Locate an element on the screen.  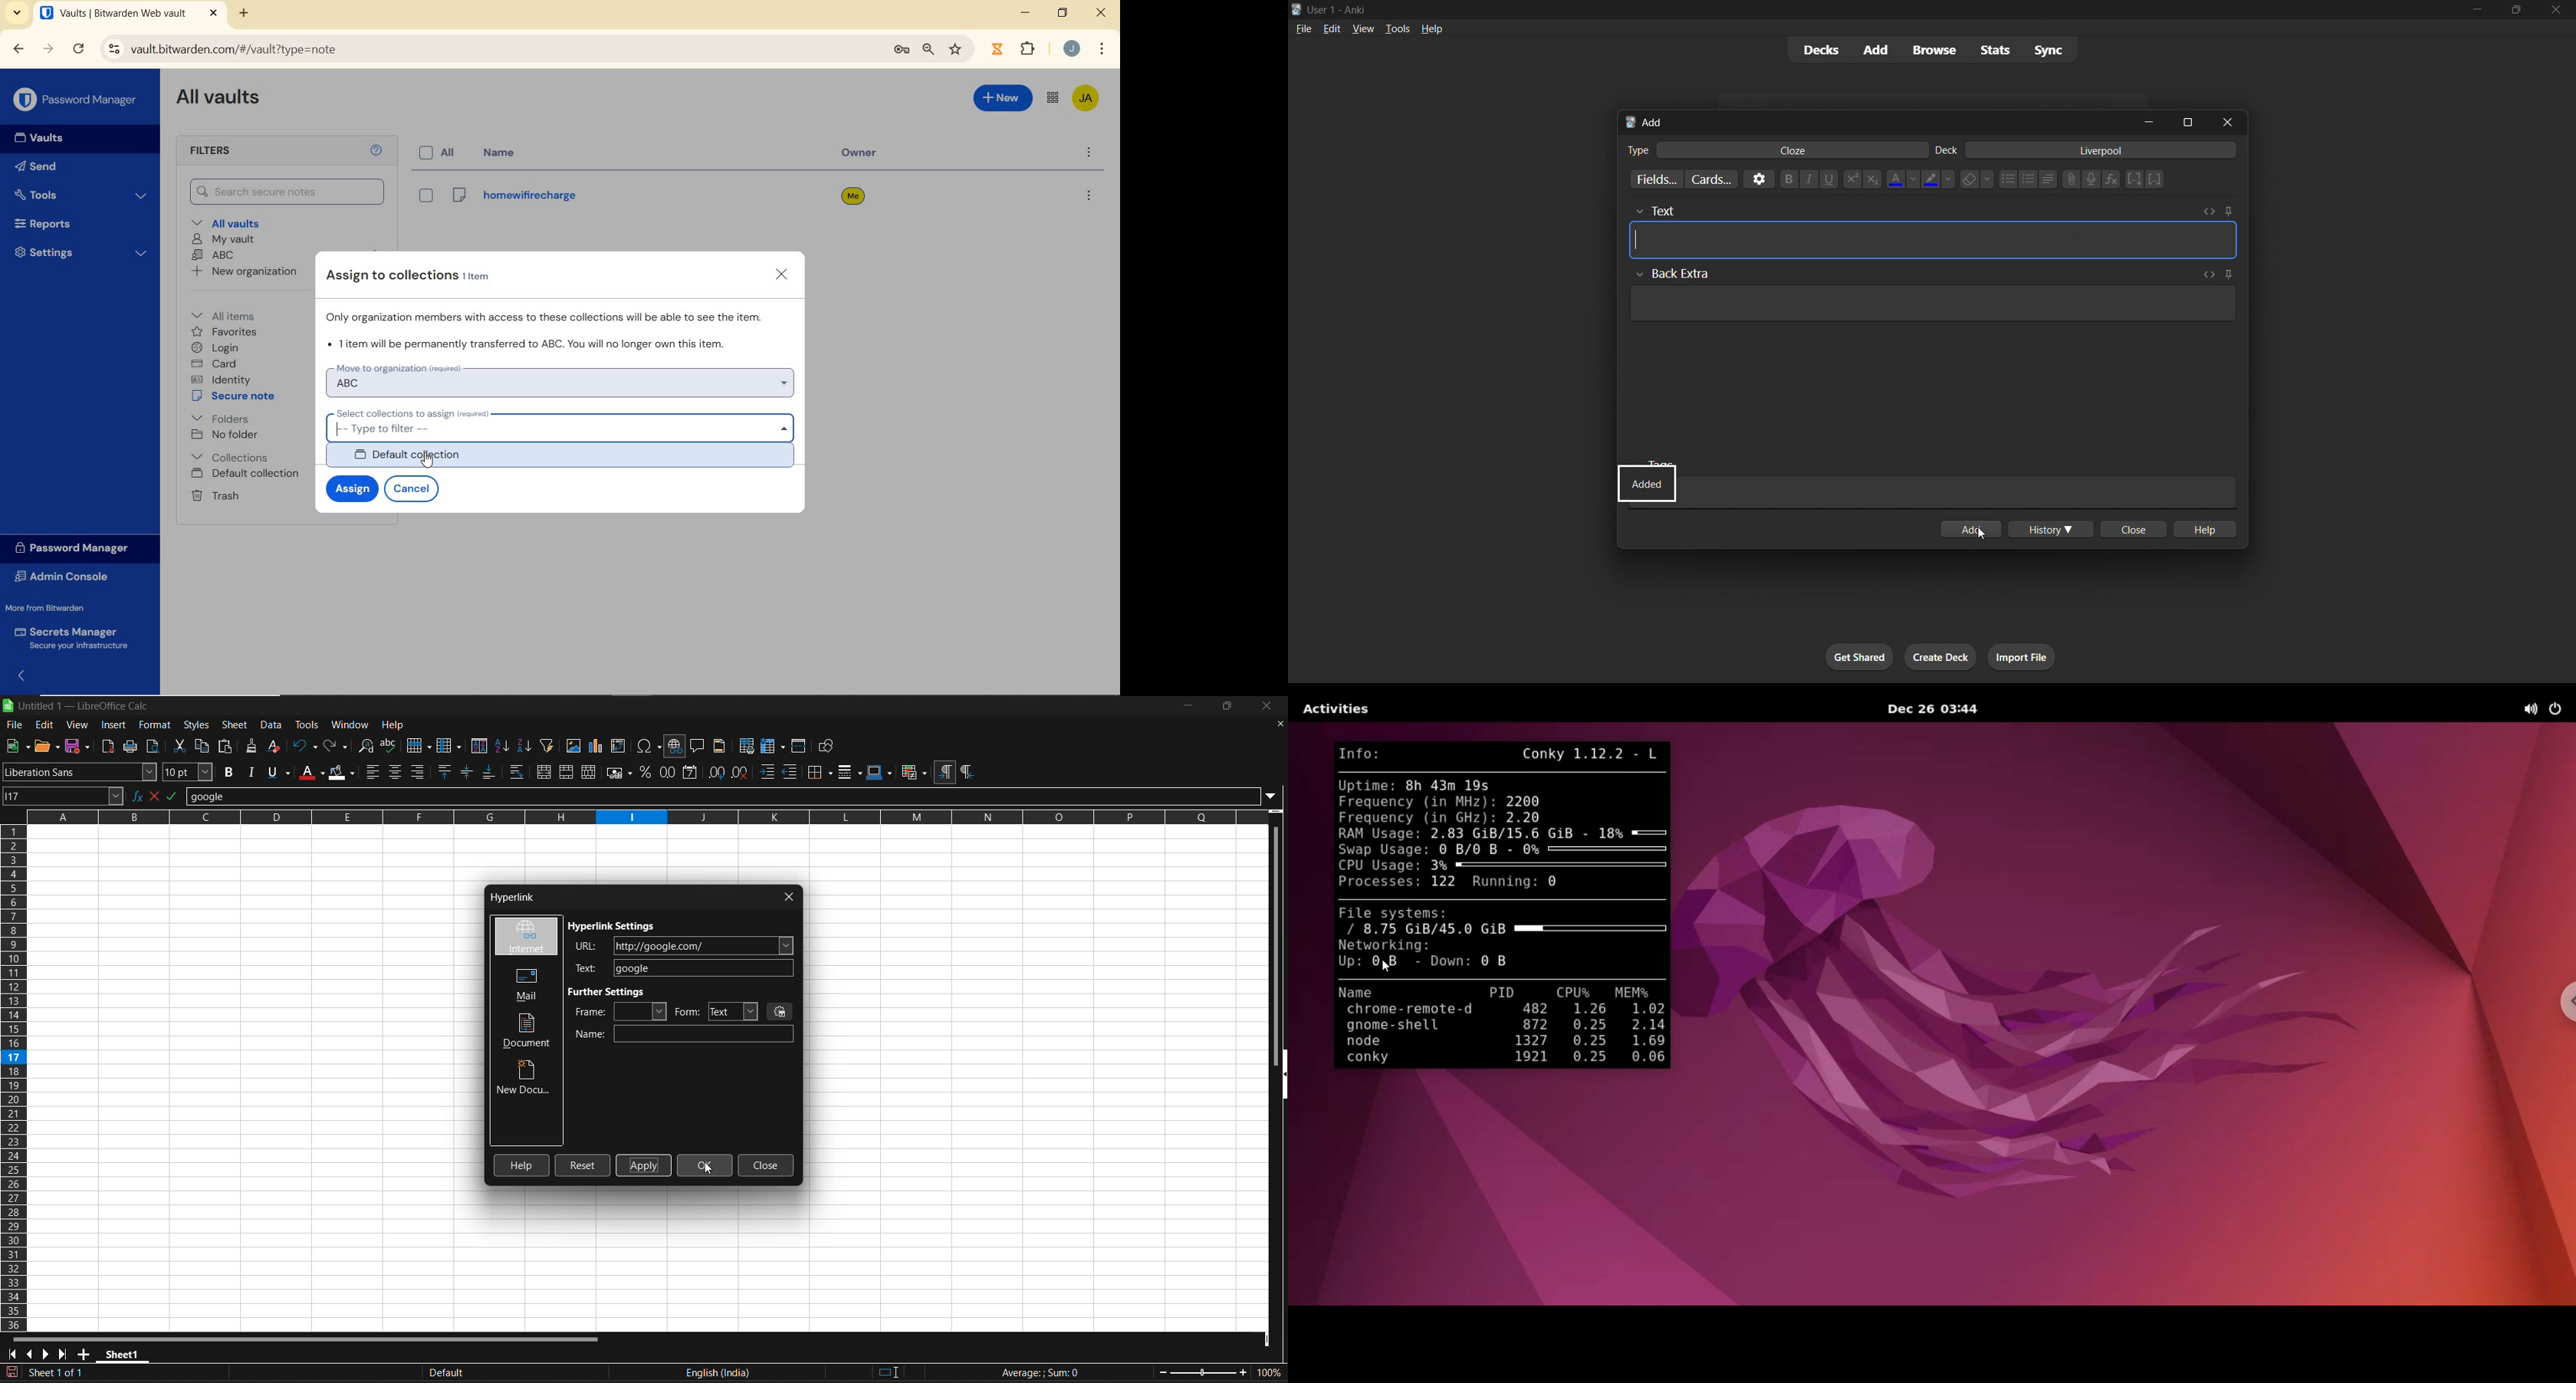
file is located at coordinates (1302, 30).